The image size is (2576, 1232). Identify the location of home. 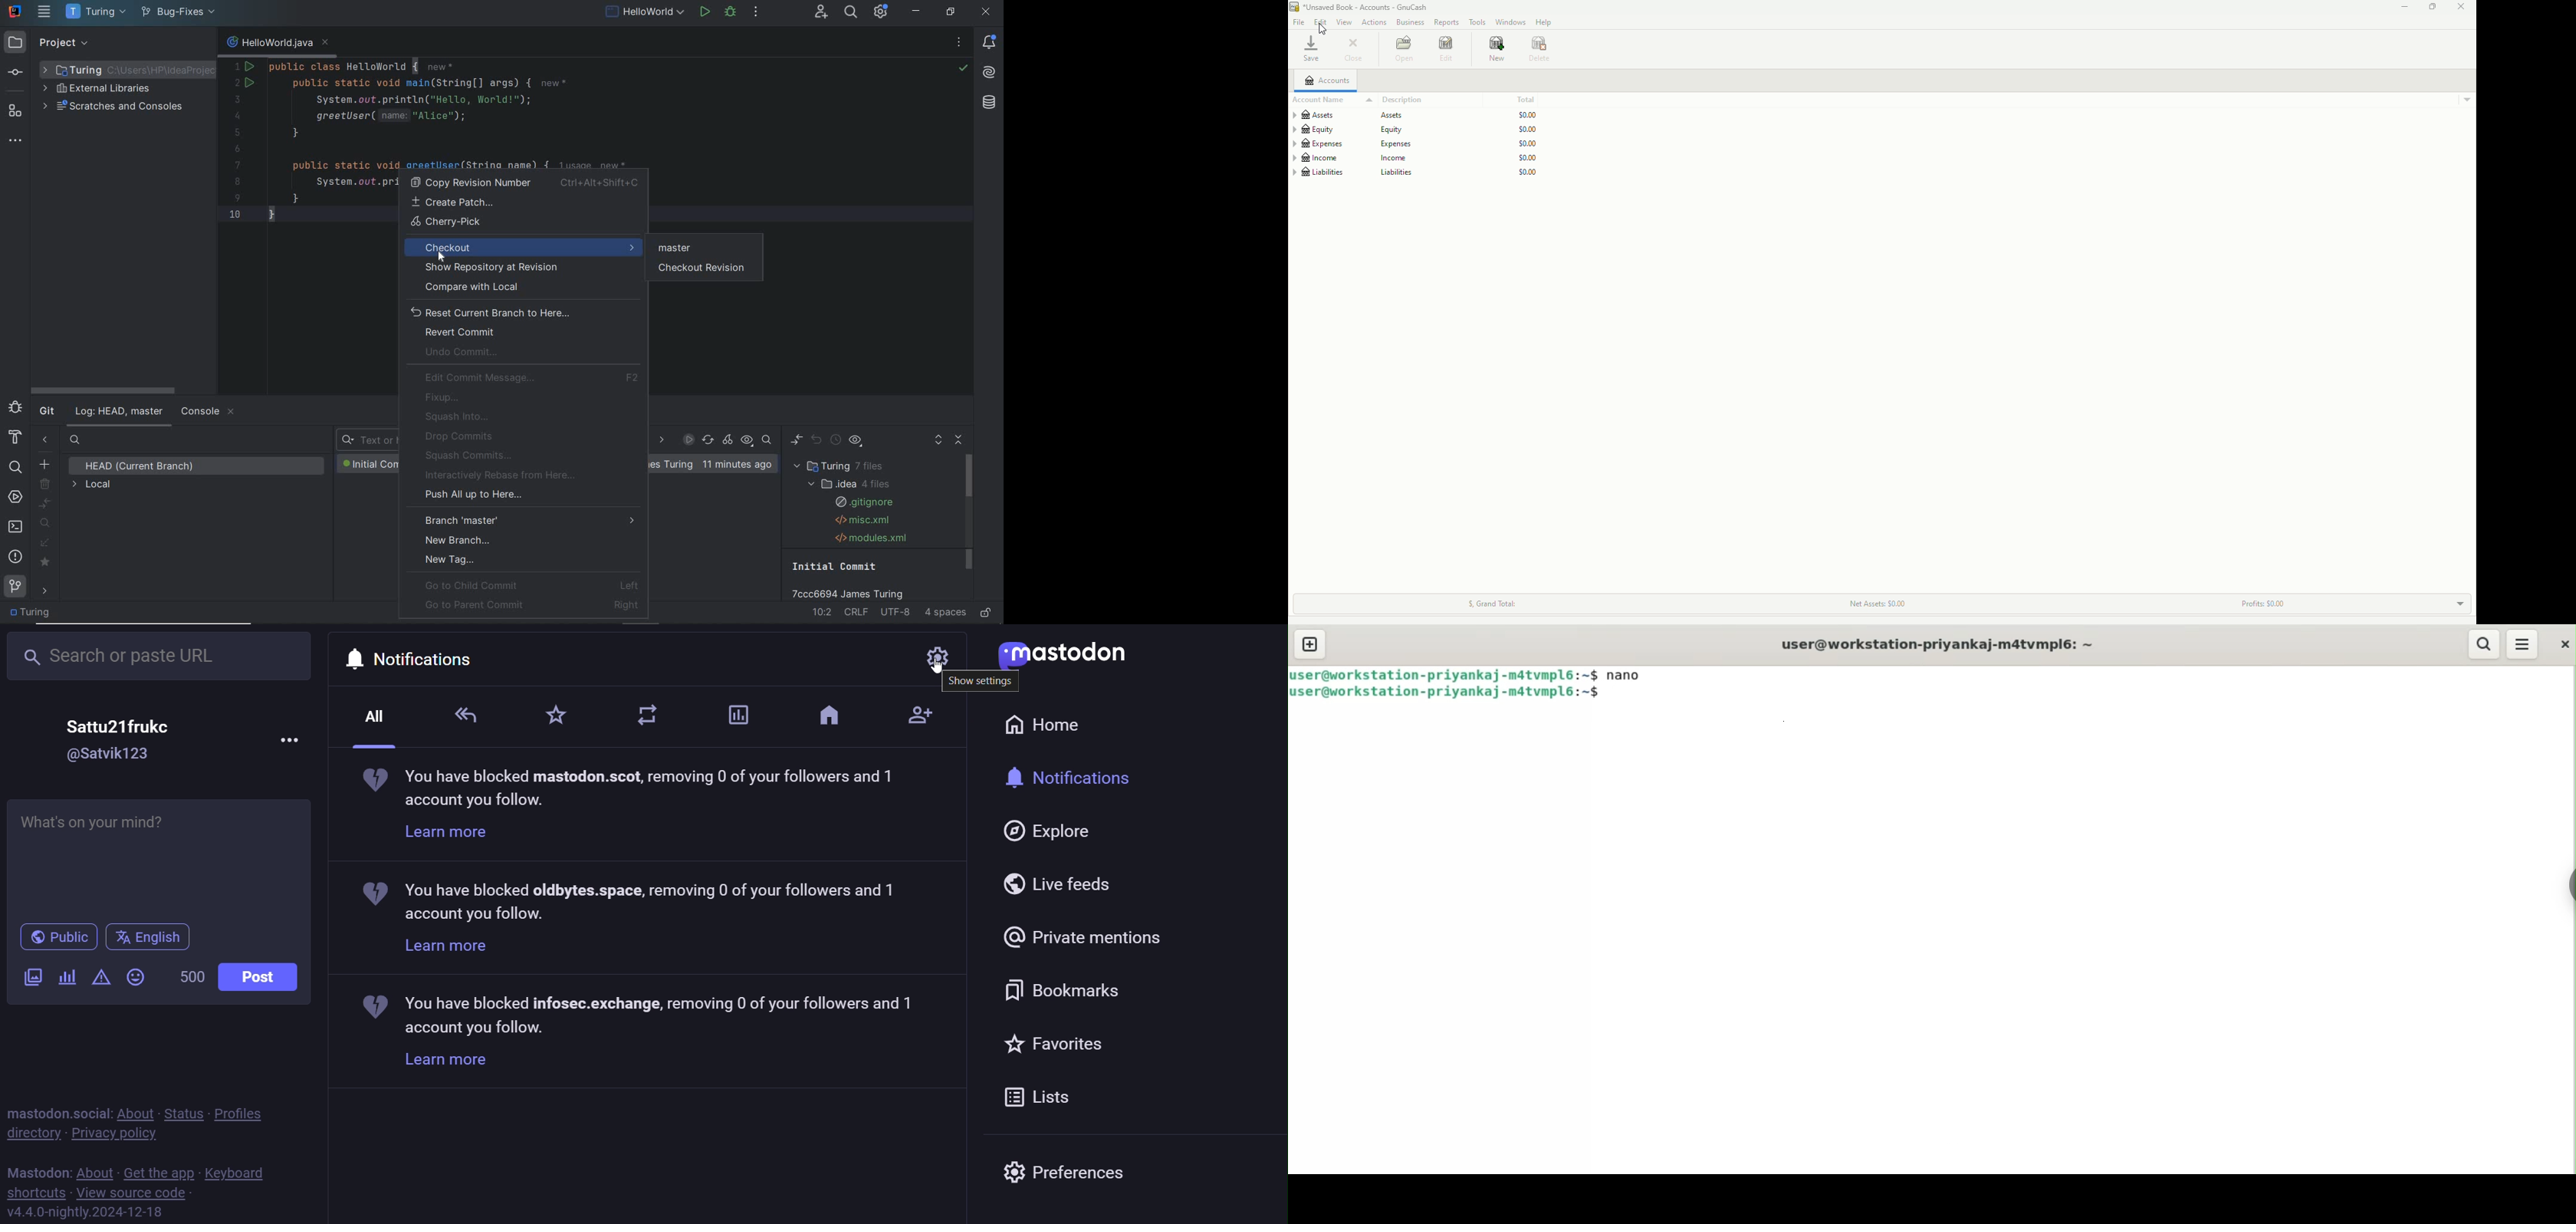
(829, 716).